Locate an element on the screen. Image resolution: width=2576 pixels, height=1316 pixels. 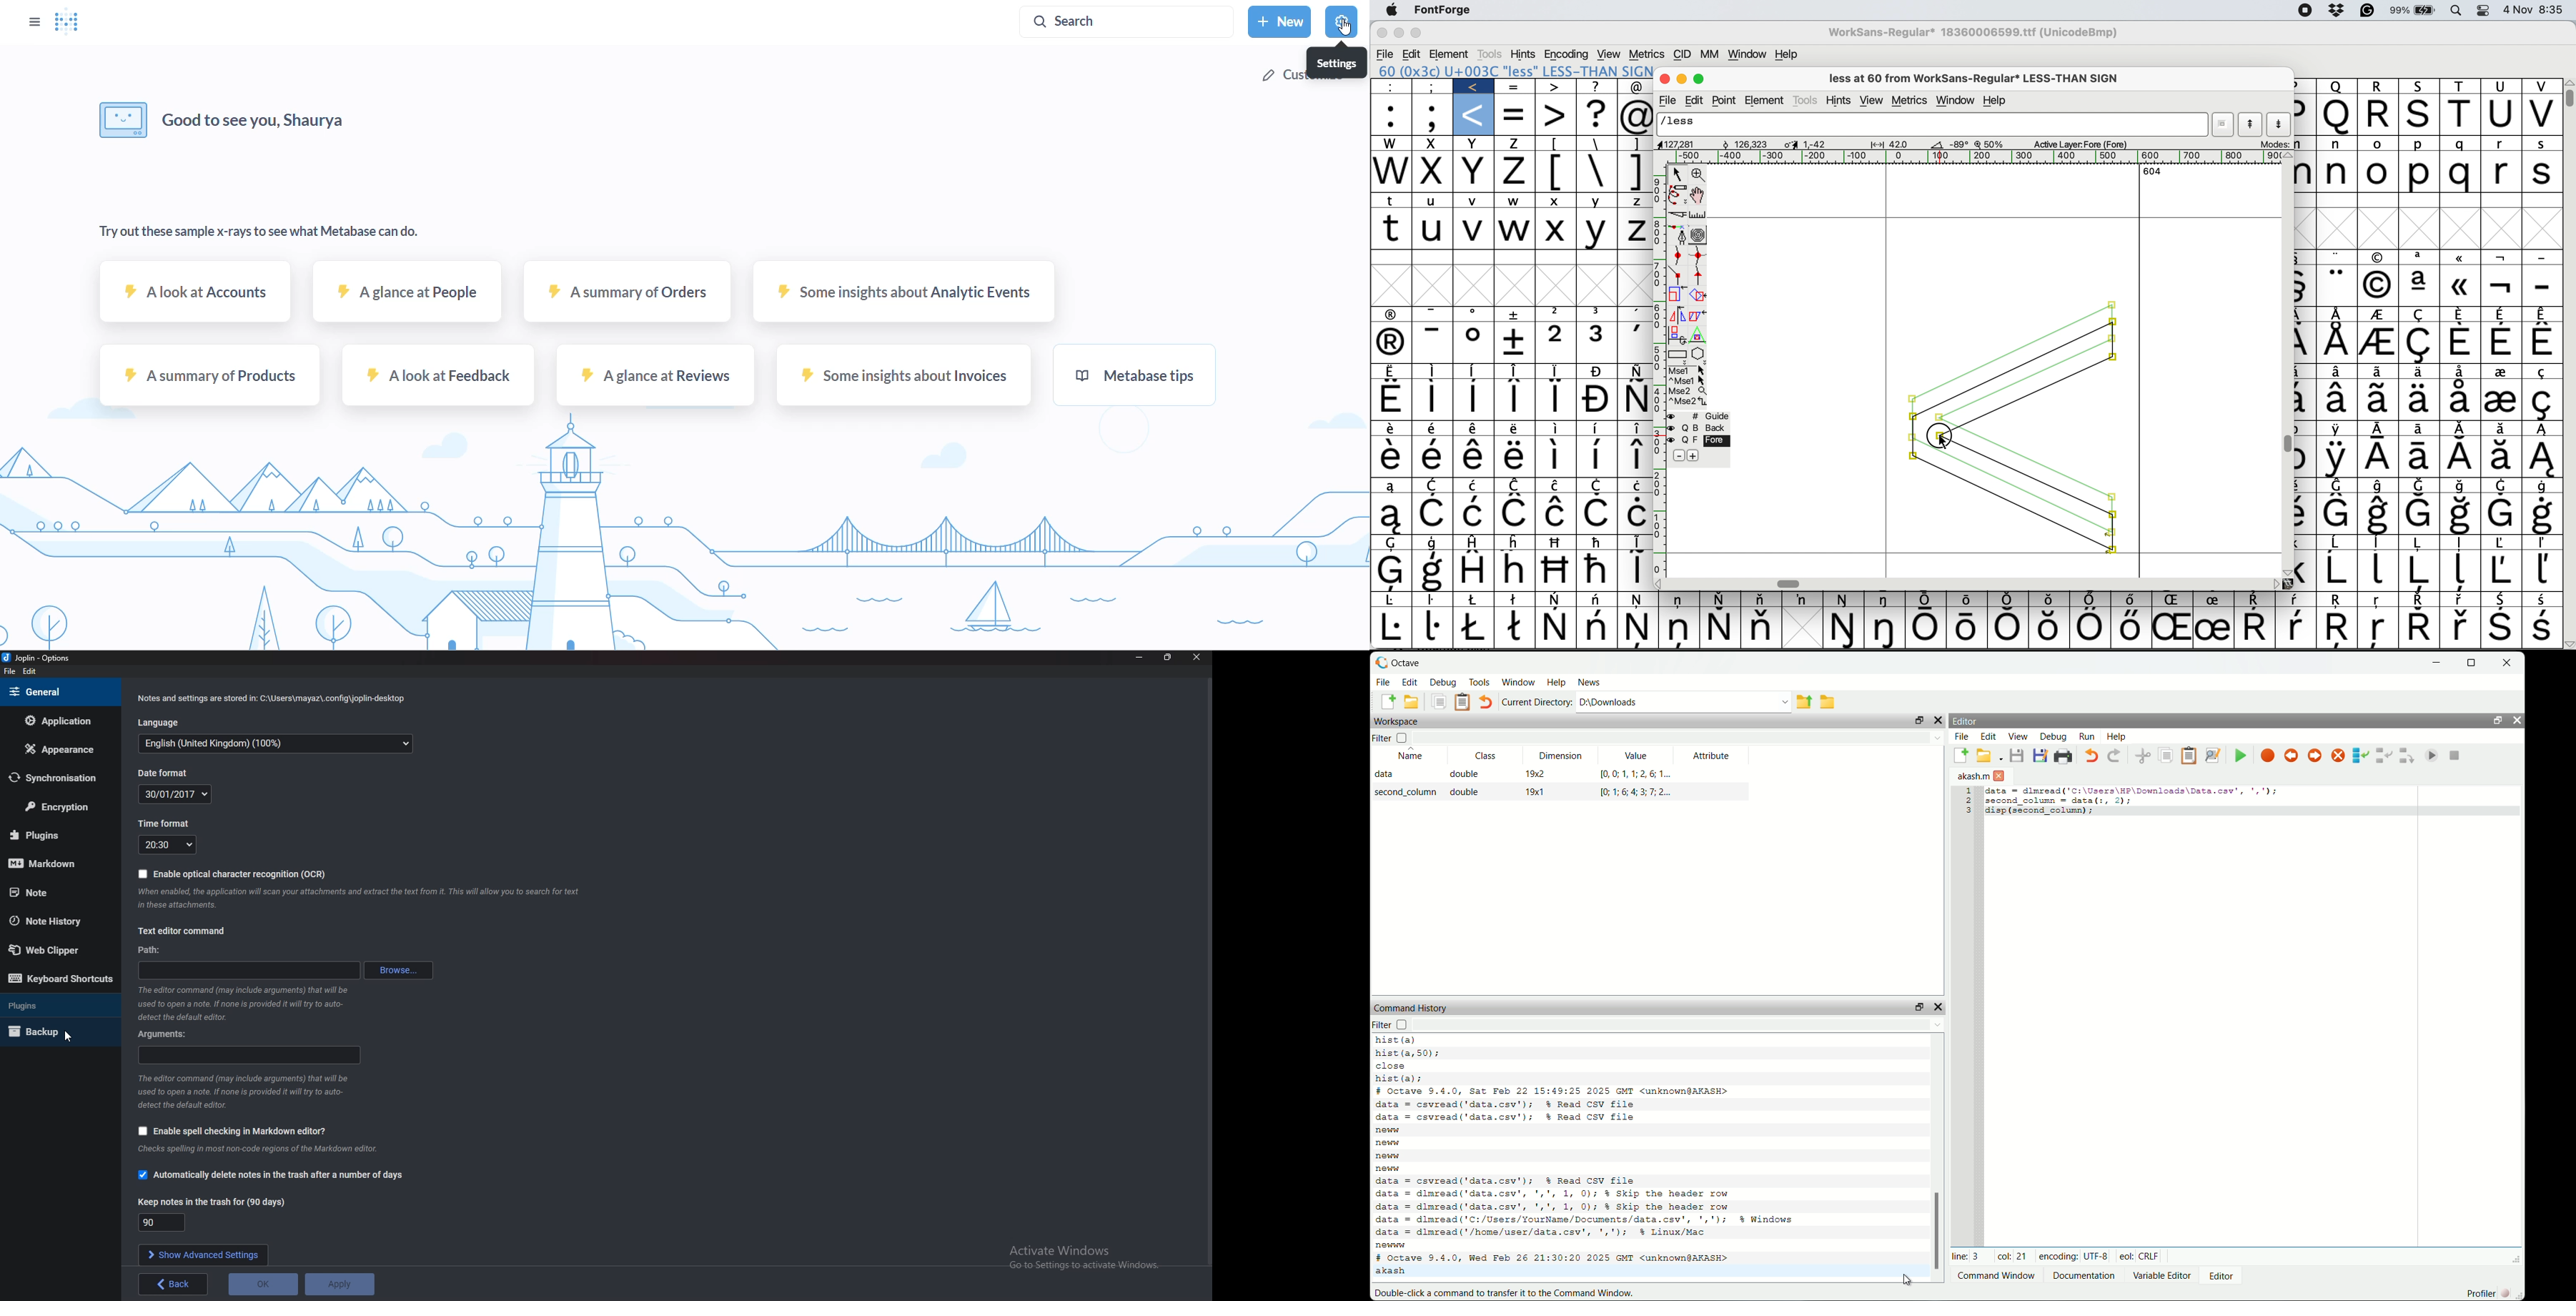
Symbol is located at coordinates (1436, 602).